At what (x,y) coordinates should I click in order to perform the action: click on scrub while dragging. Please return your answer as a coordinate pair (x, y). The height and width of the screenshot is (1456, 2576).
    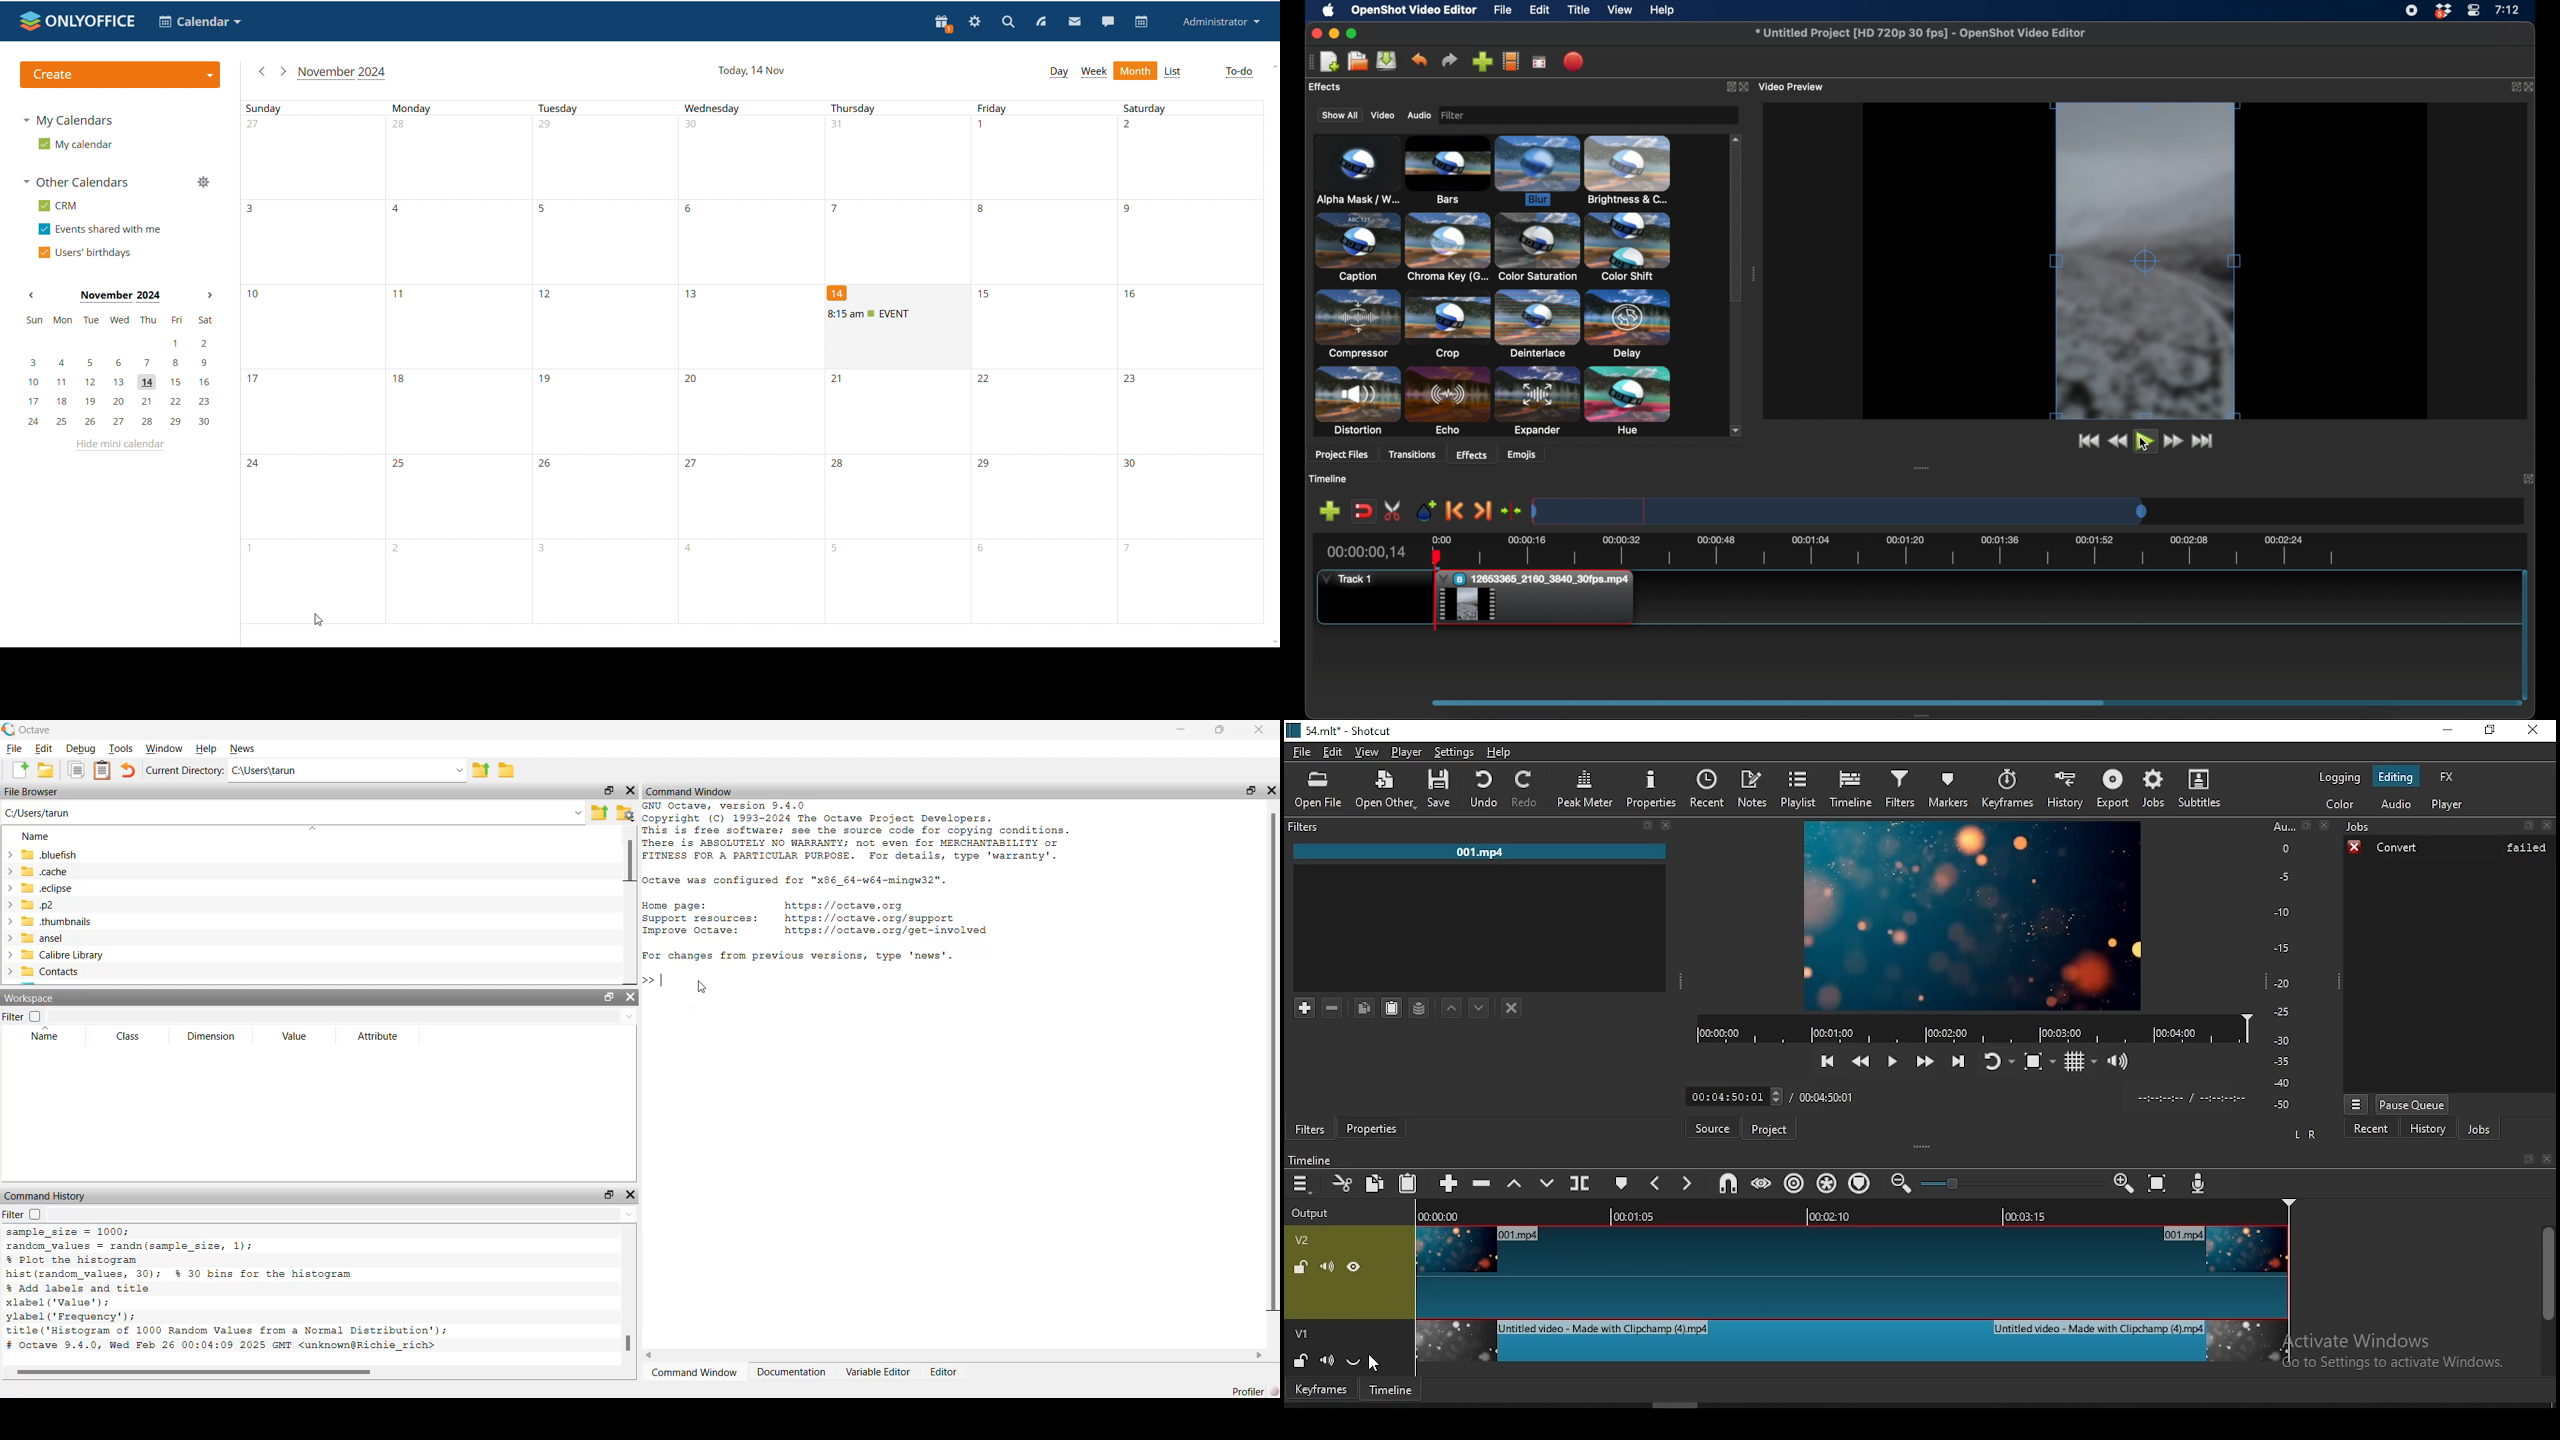
    Looking at the image, I should click on (1763, 1183).